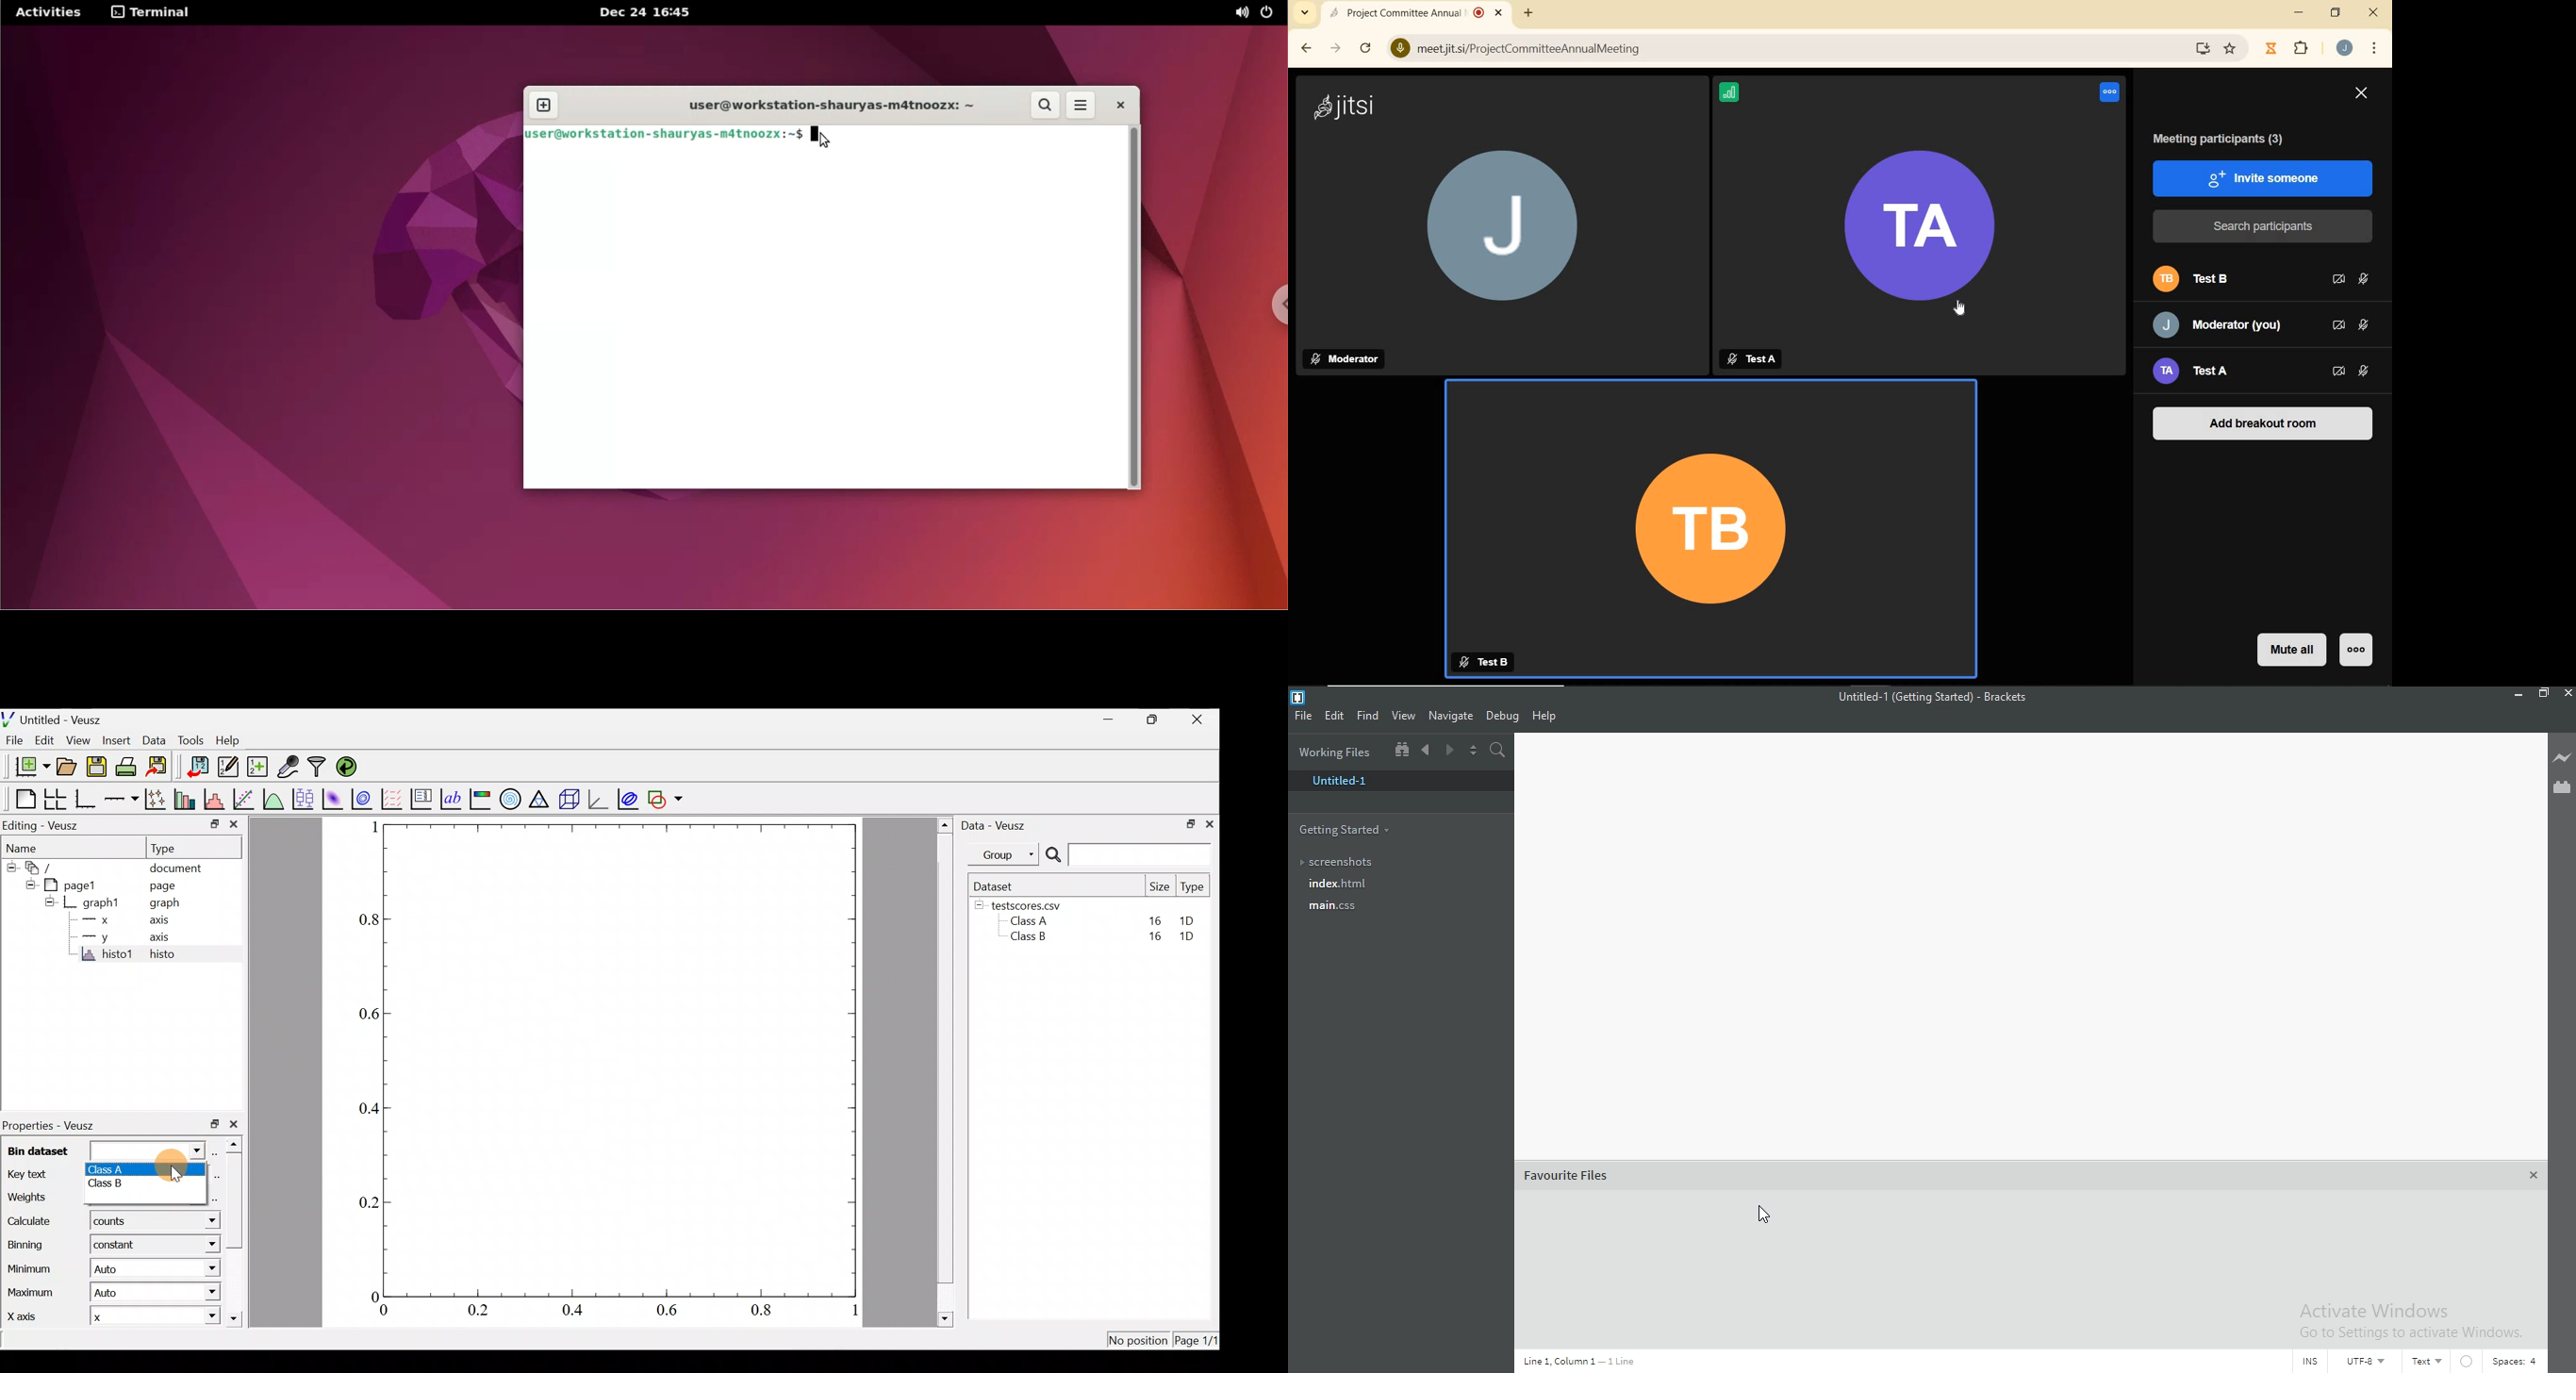  Describe the element at coordinates (1152, 939) in the screenshot. I see `16` at that location.